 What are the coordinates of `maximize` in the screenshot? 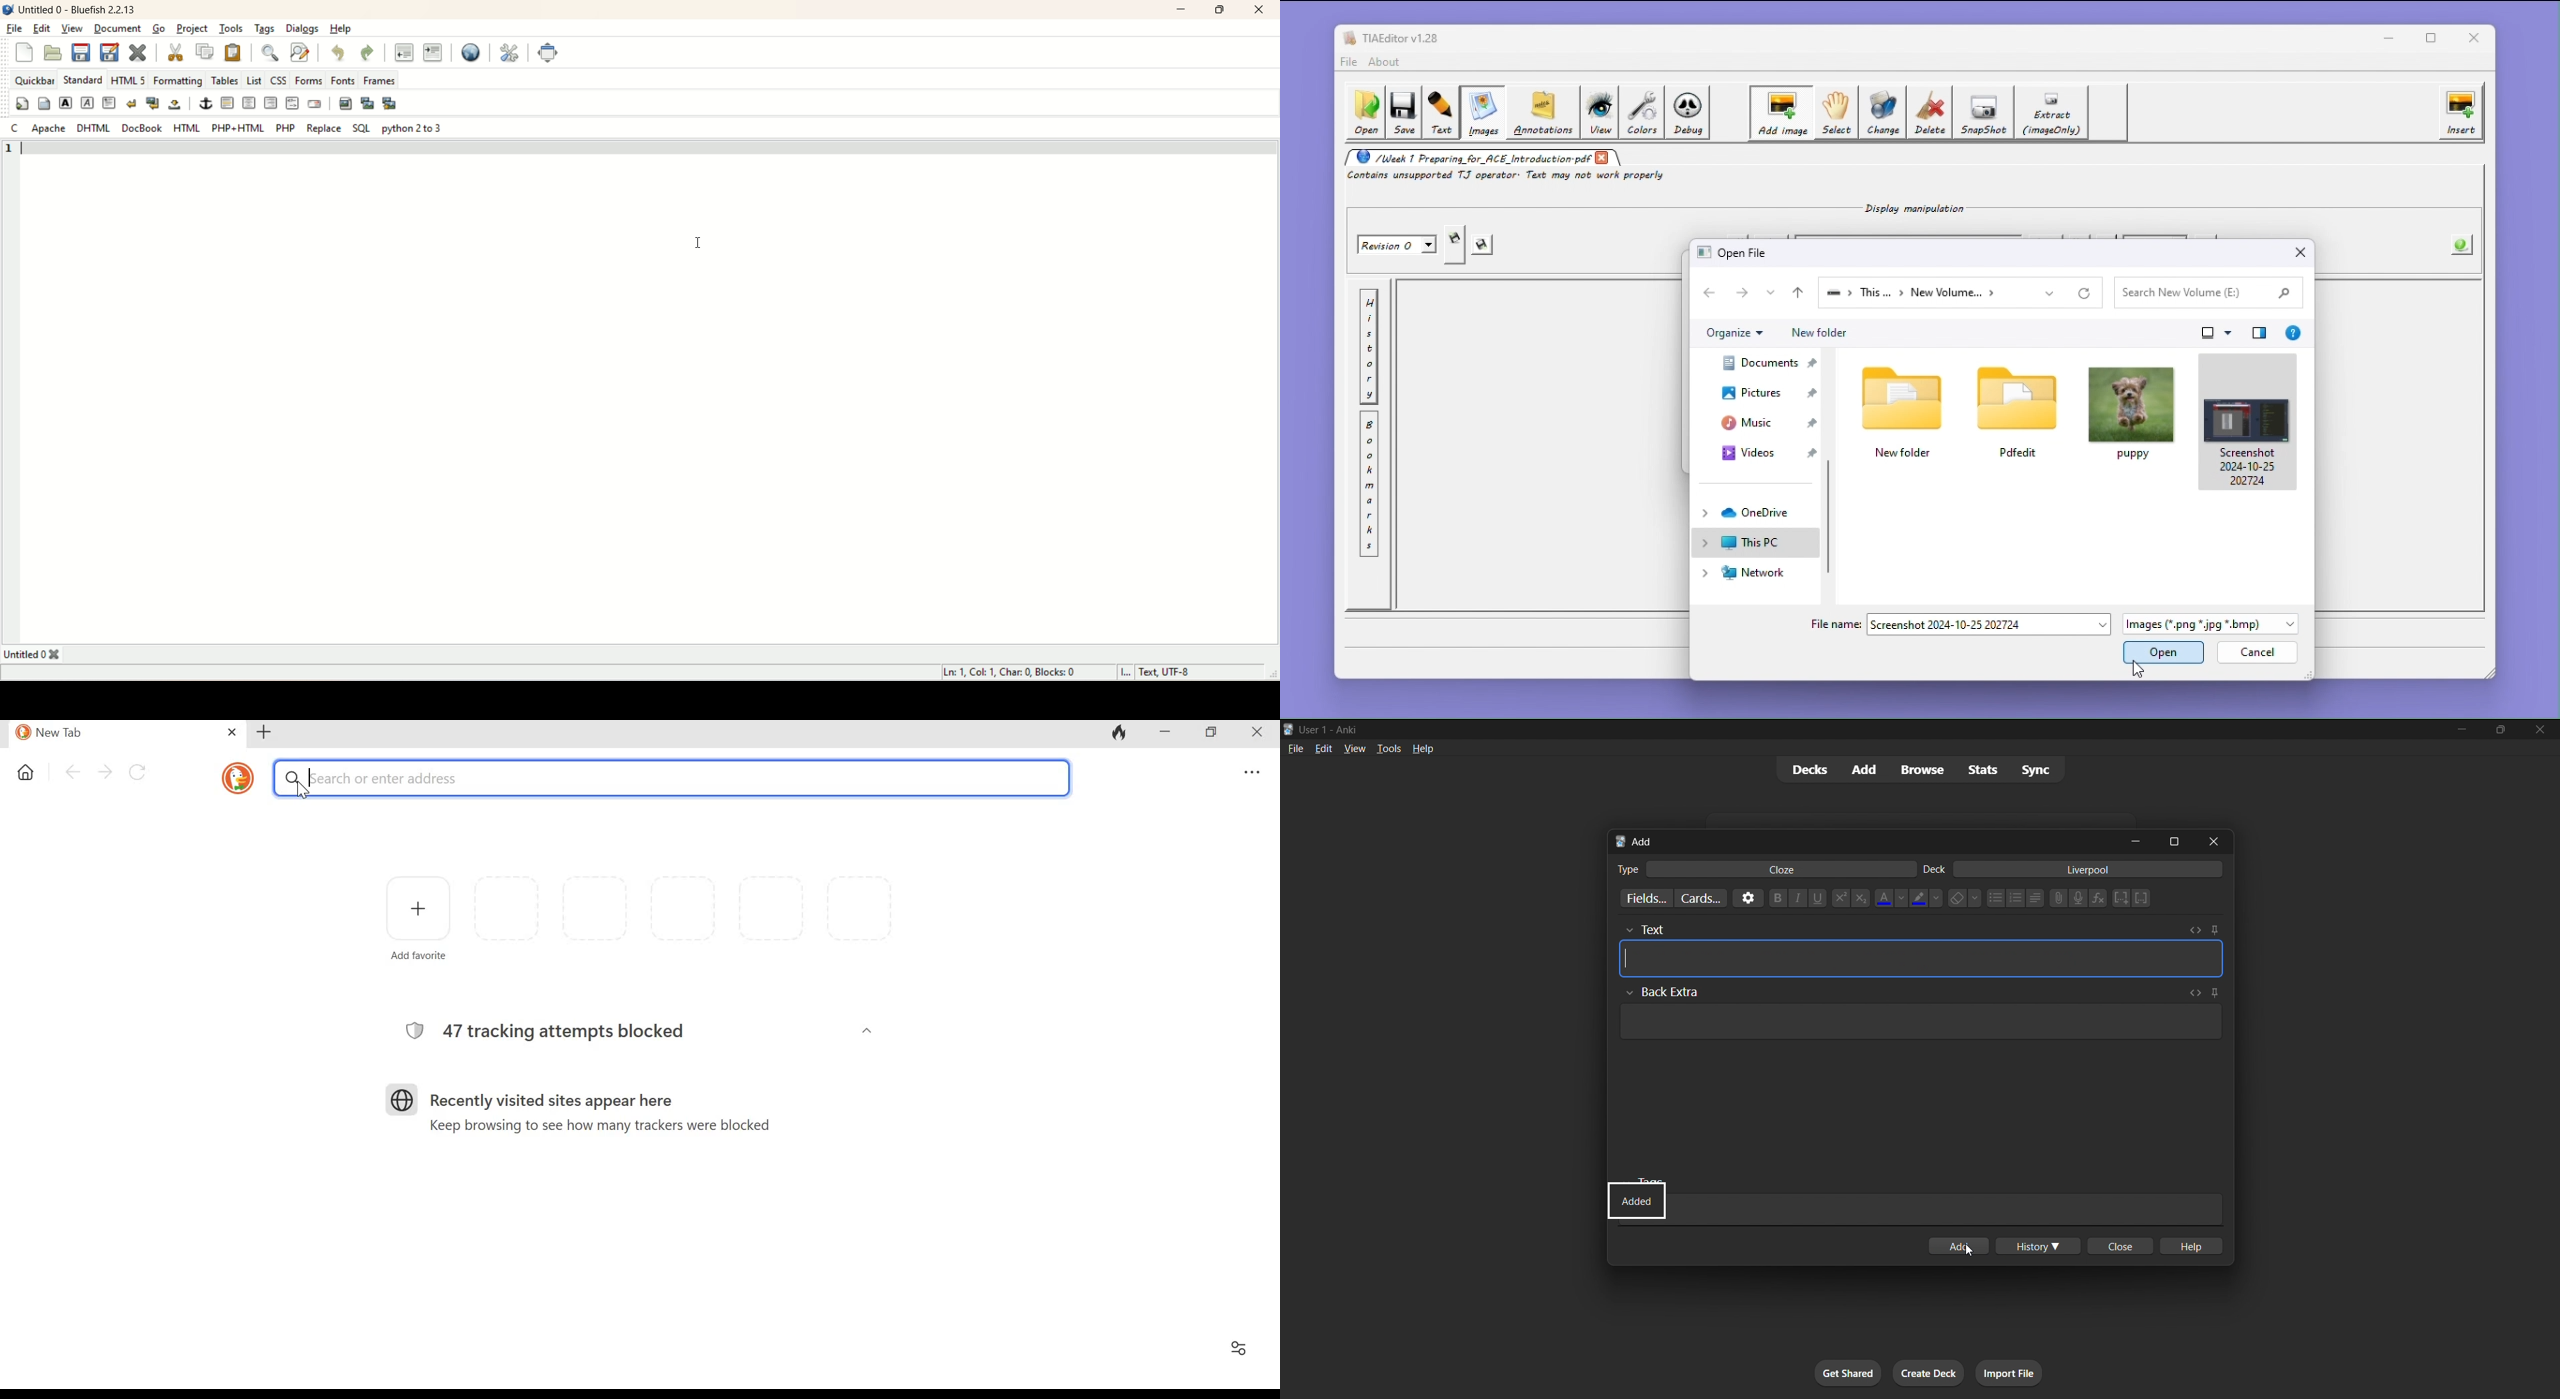 It's located at (1221, 10).